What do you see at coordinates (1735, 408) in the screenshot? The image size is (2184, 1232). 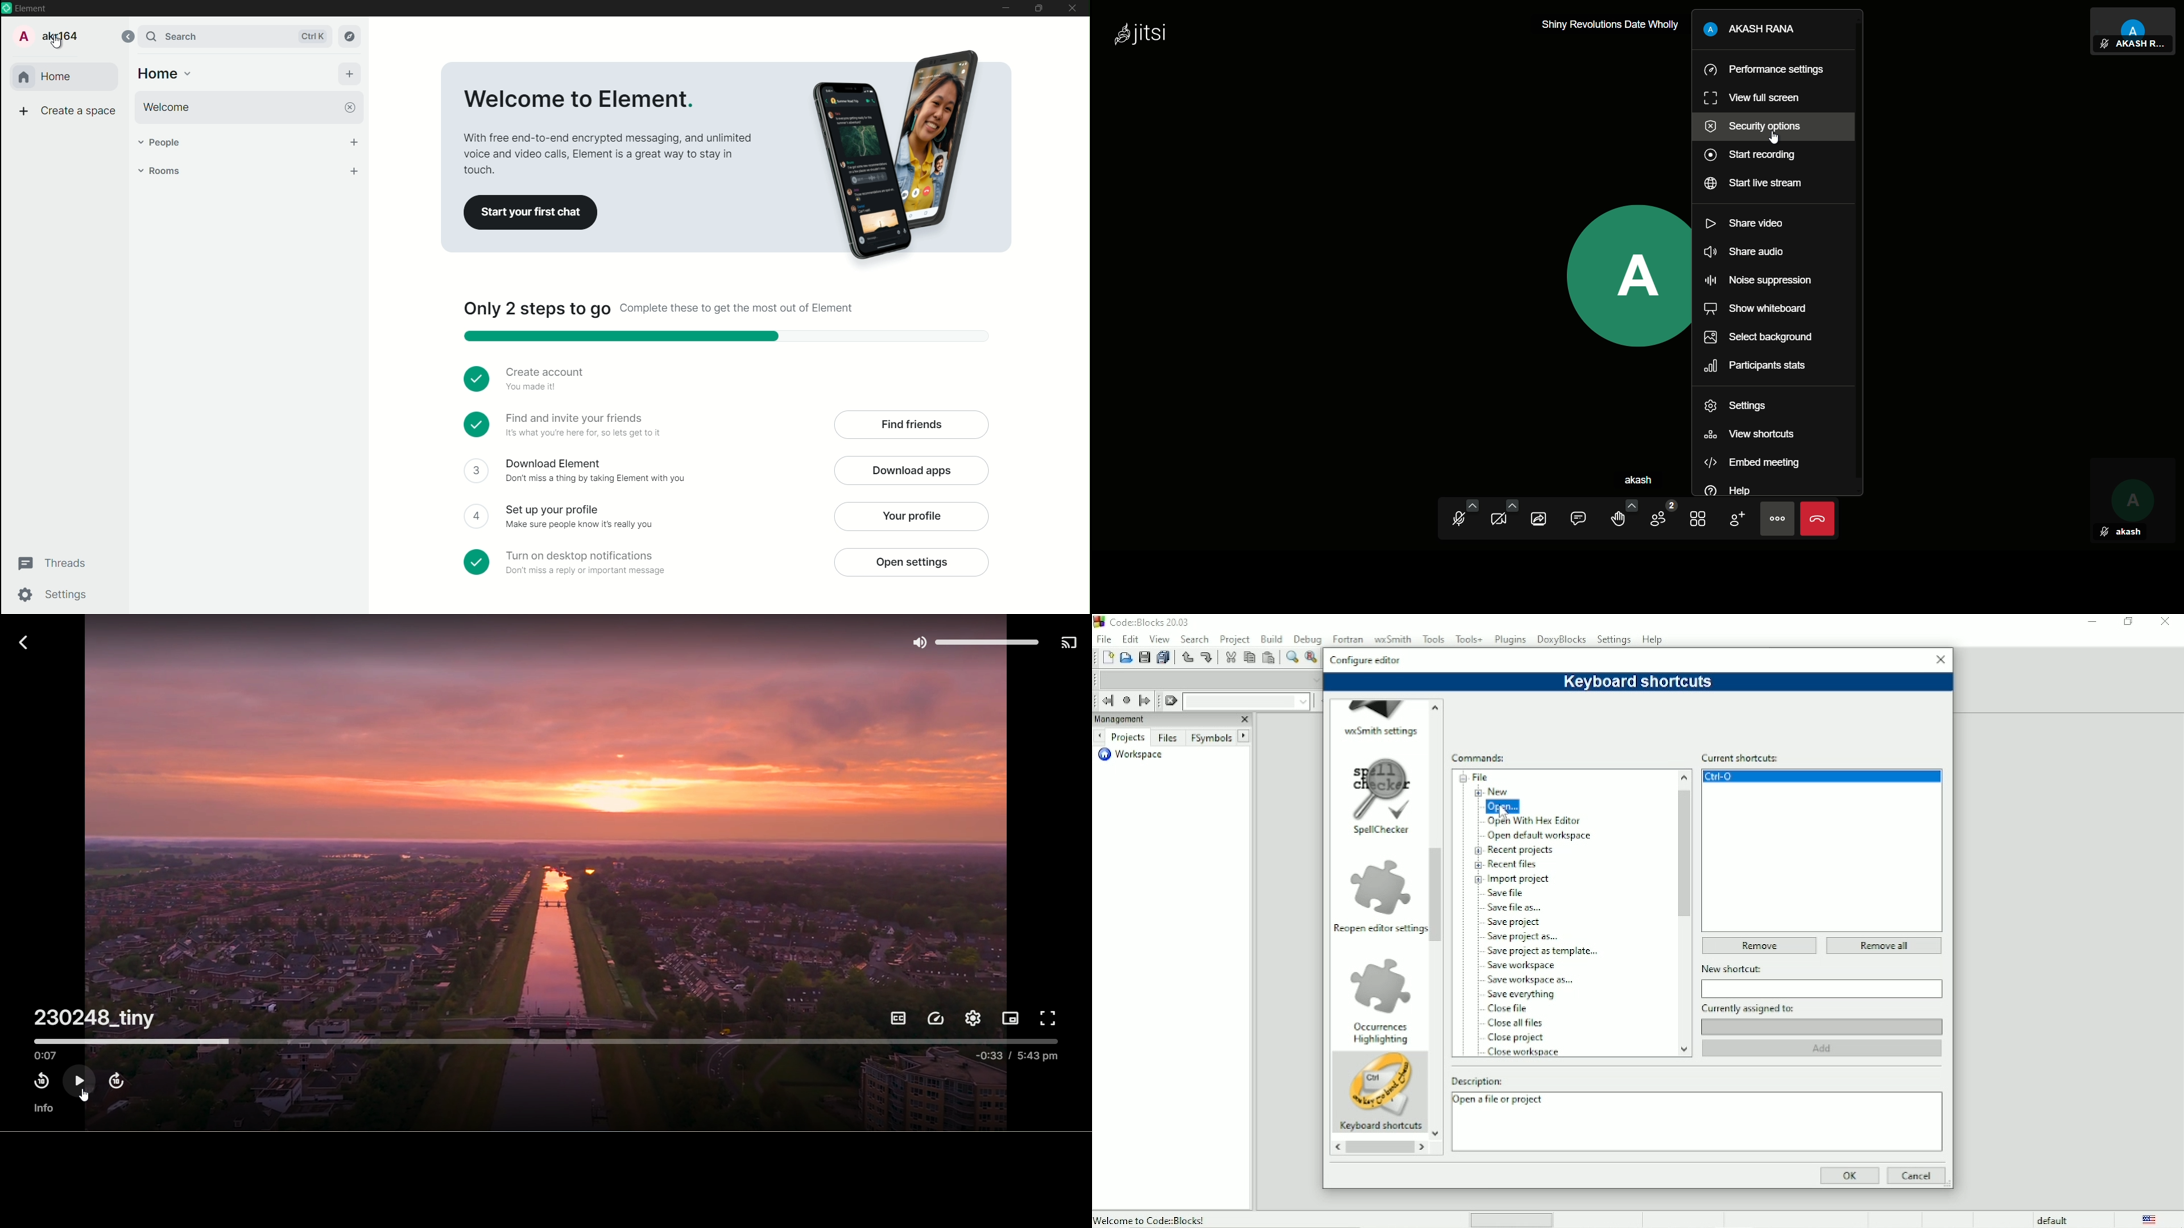 I see `settings` at bounding box center [1735, 408].